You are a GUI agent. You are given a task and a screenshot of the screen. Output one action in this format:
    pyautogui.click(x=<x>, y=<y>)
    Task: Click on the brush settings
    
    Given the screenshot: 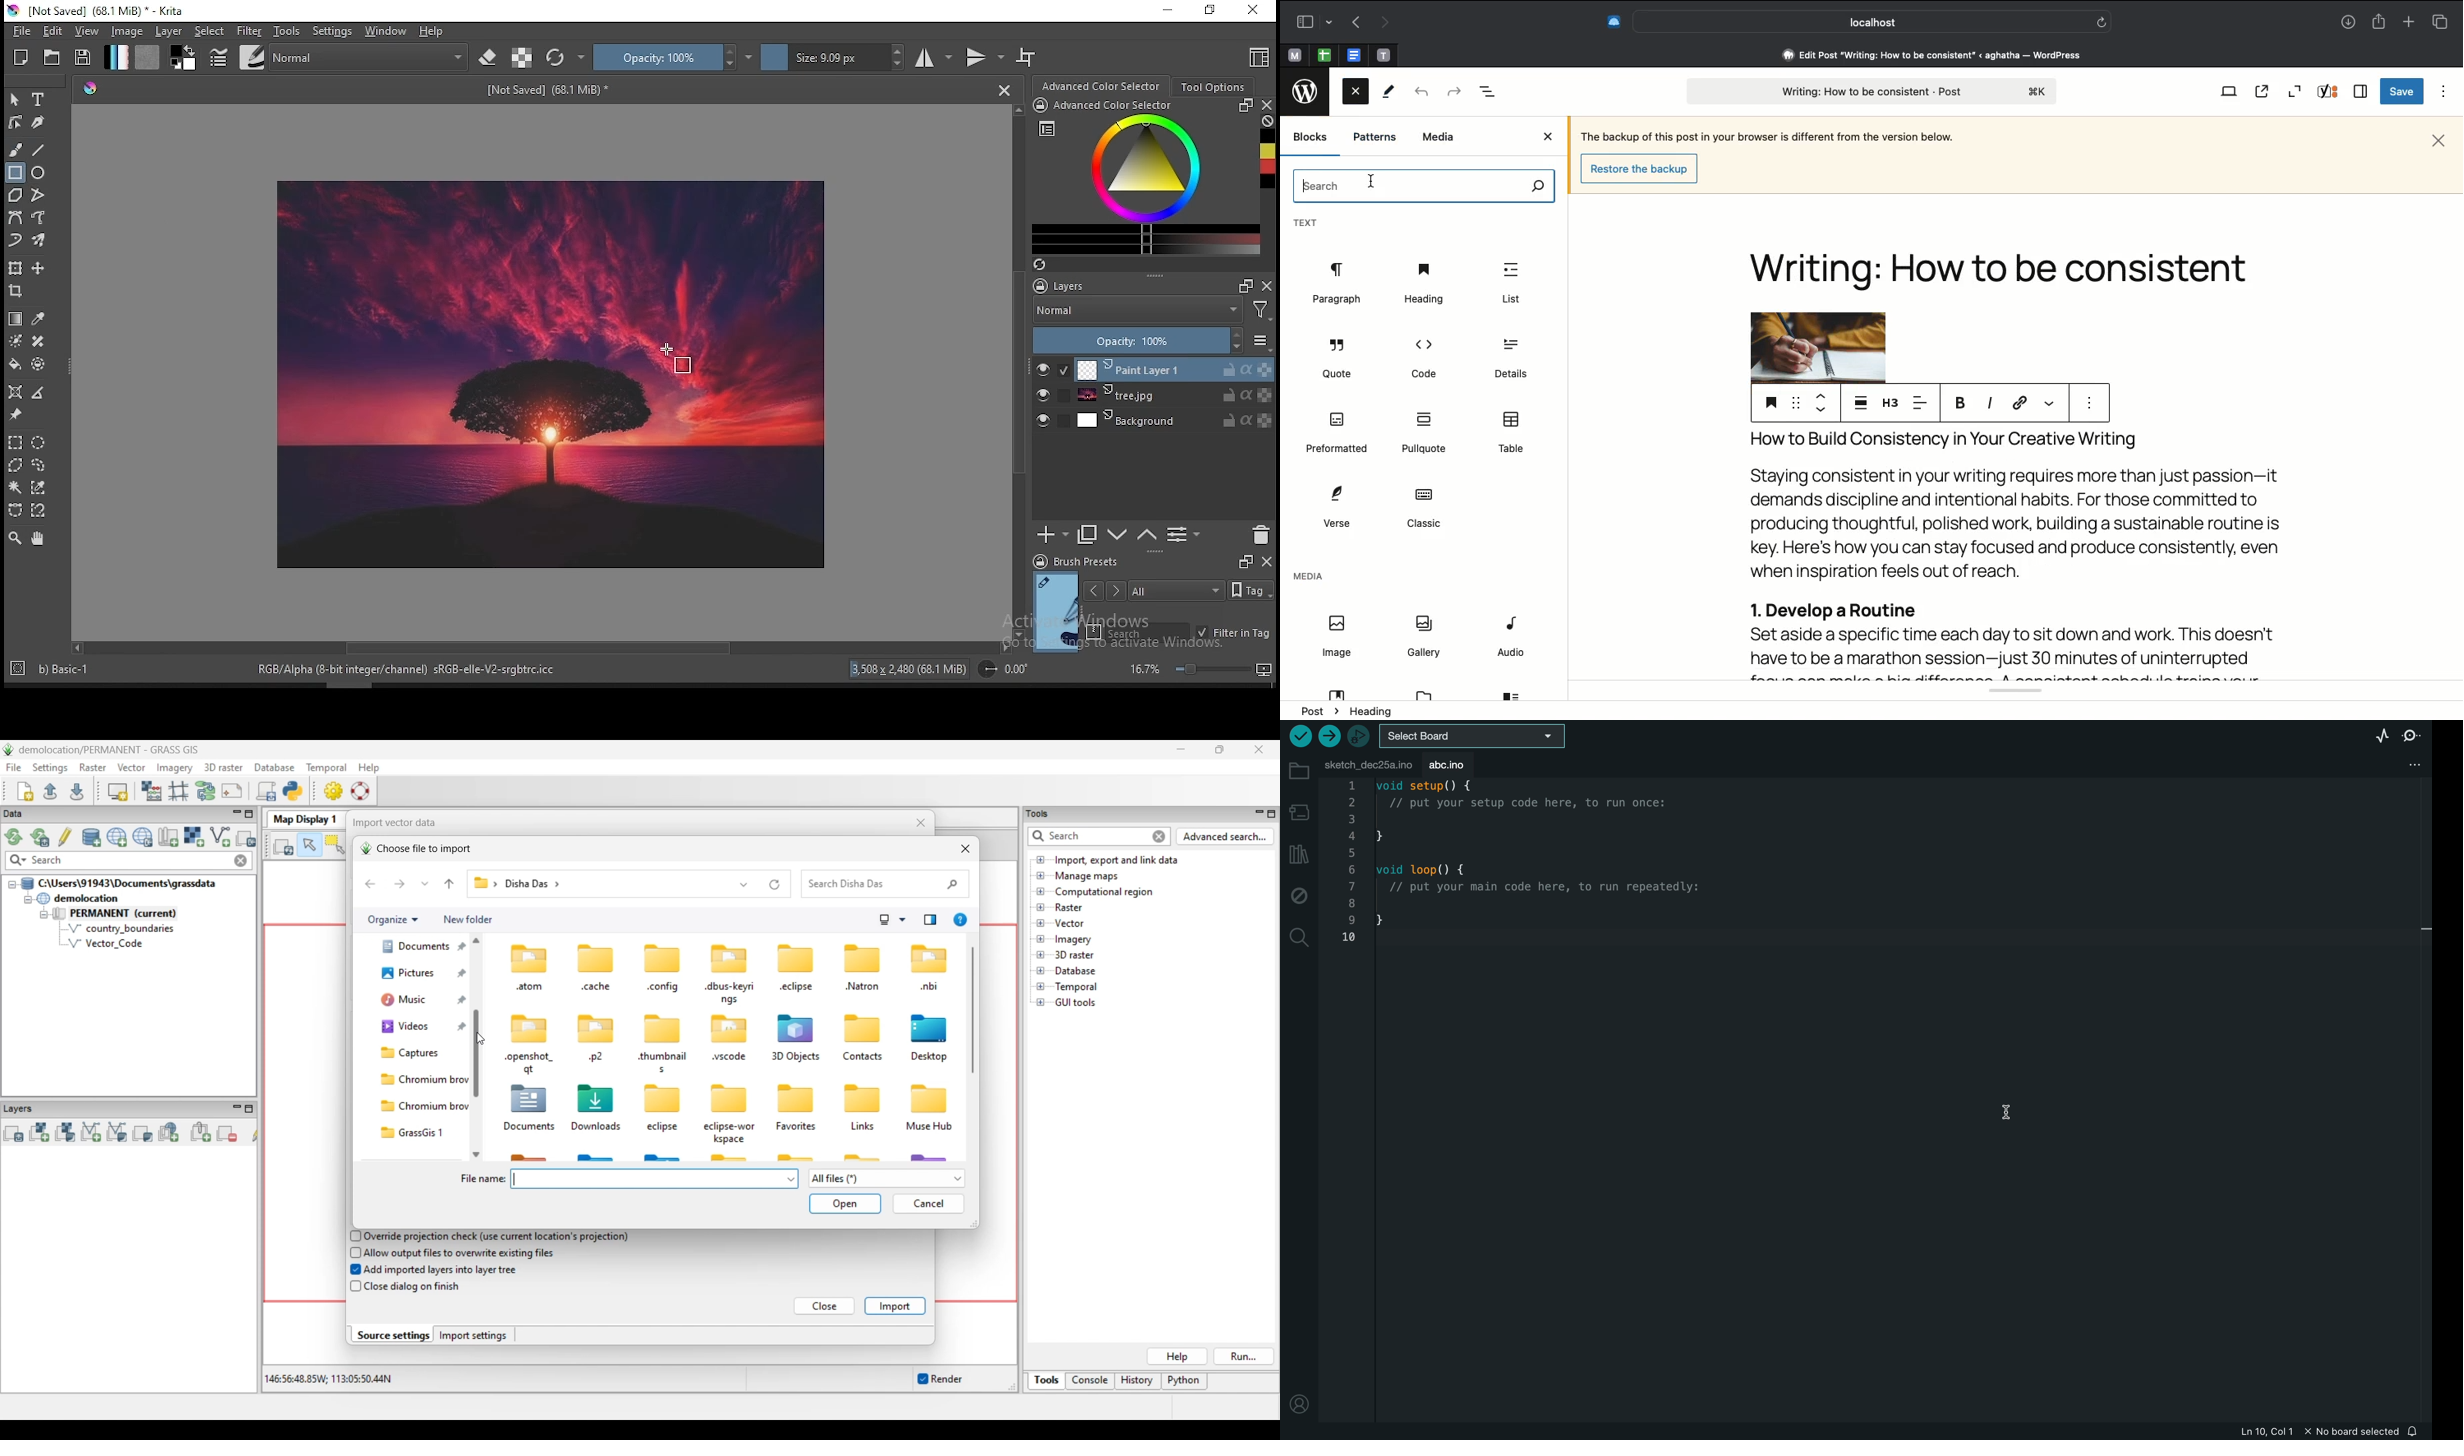 What is the action you would take?
    pyautogui.click(x=217, y=56)
    